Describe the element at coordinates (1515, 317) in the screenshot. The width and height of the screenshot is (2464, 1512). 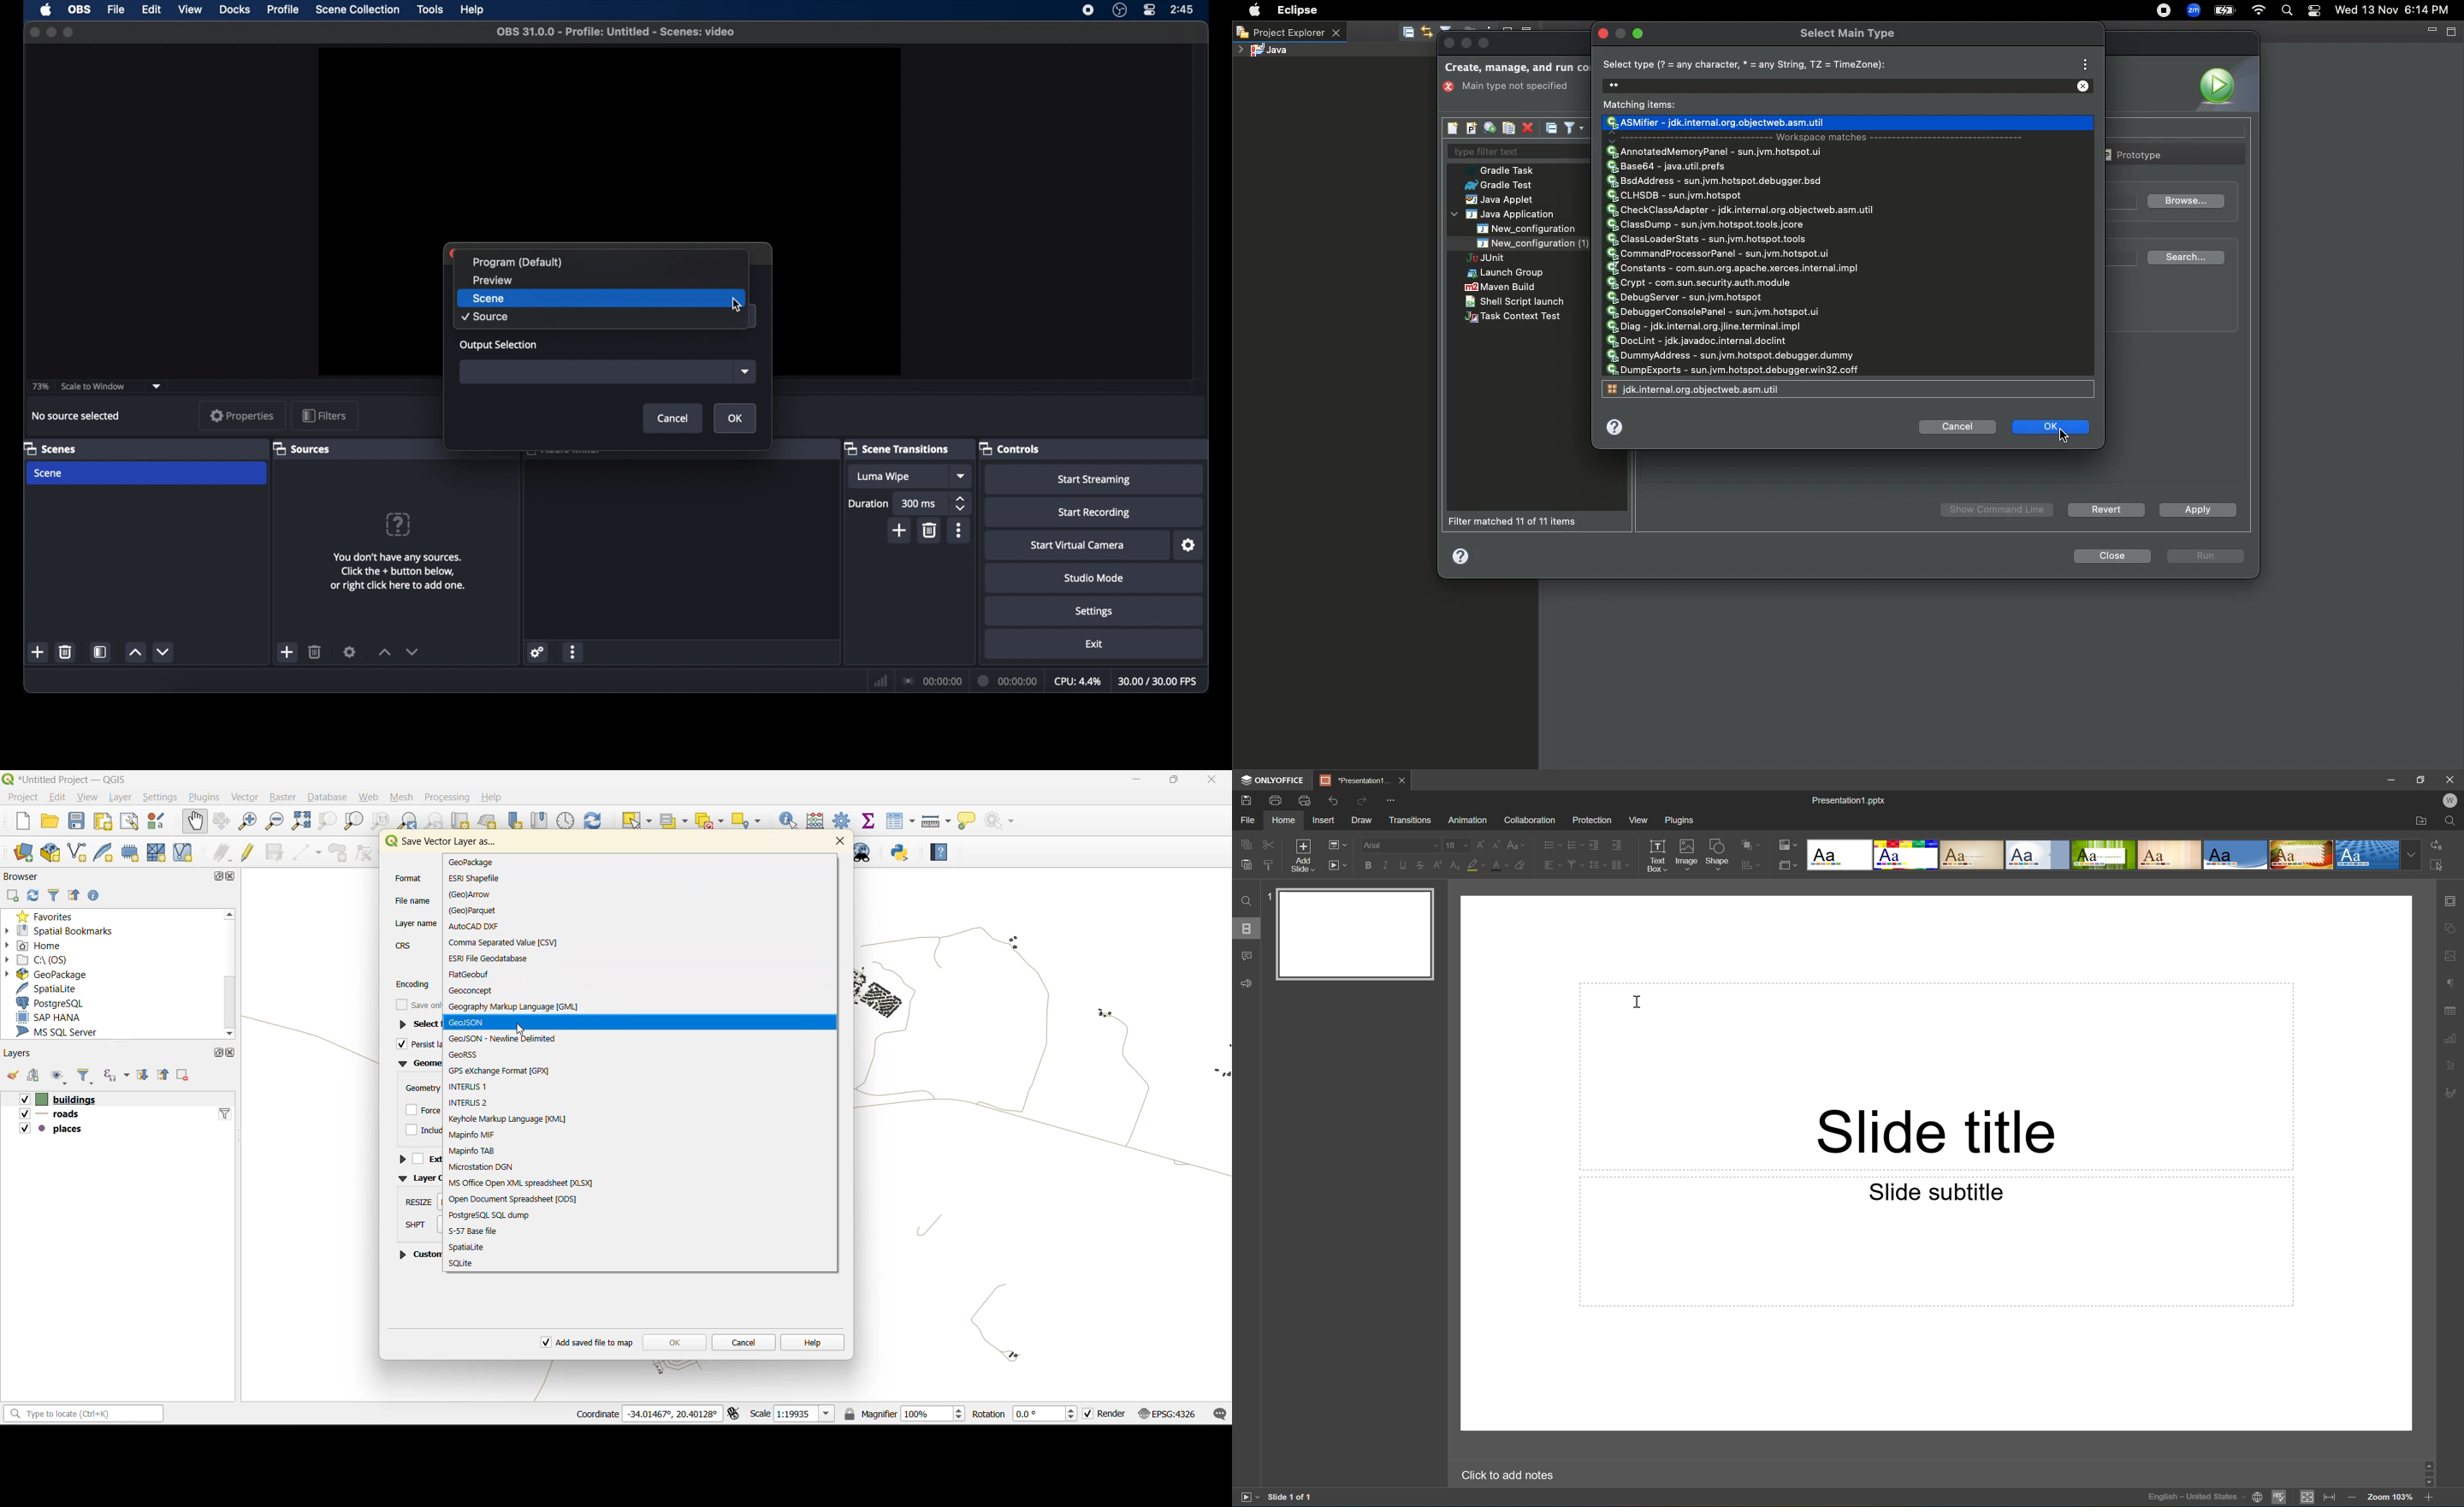
I see `Task context text` at that location.